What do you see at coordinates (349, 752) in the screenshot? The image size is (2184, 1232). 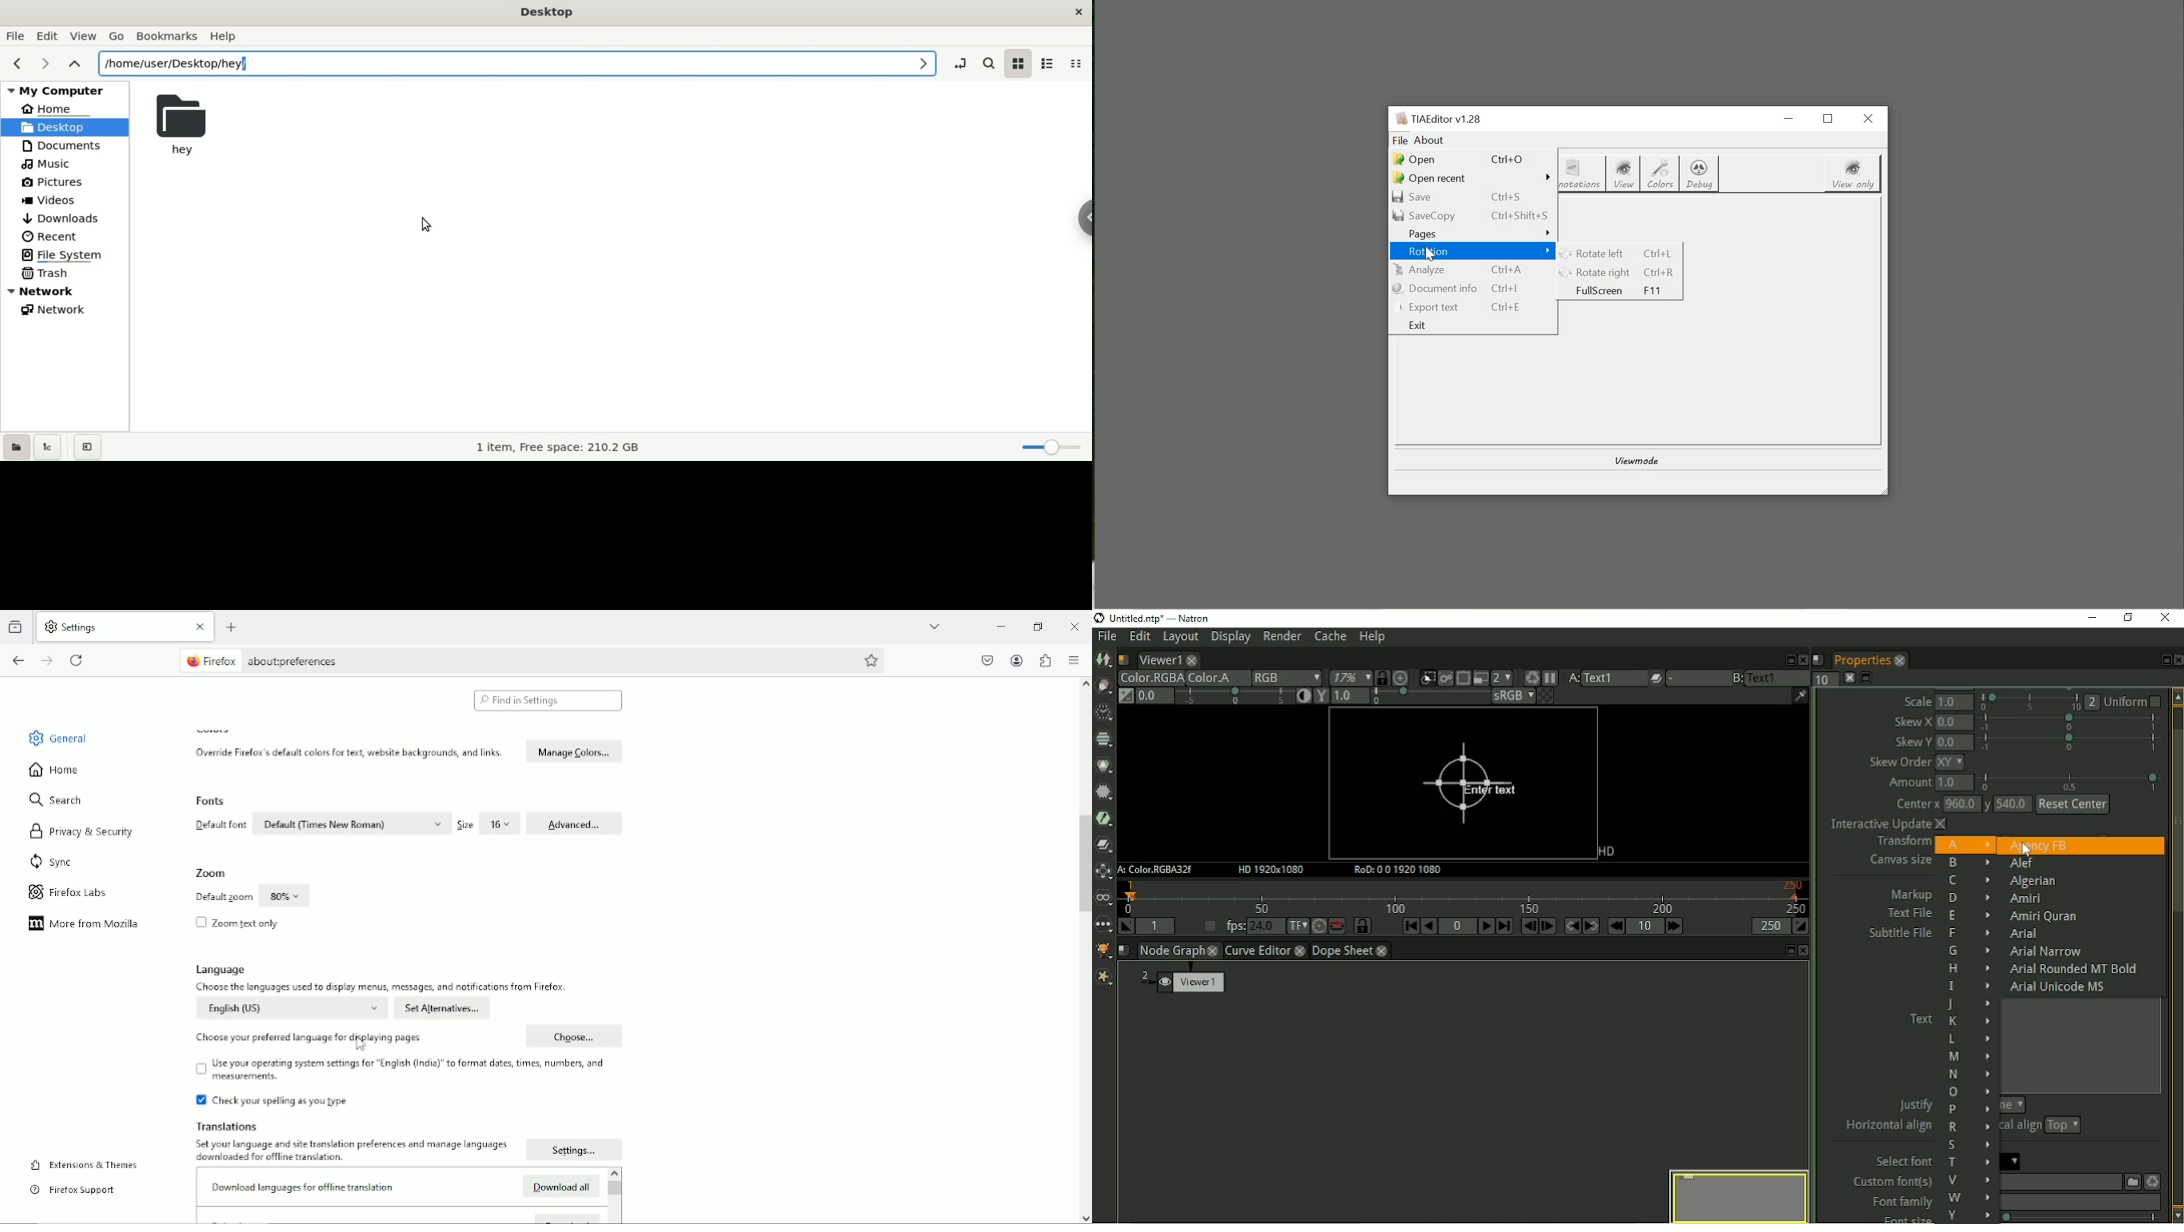 I see `‘Override Firefox's default colors for text, website backgrounds, and links.` at bounding box center [349, 752].